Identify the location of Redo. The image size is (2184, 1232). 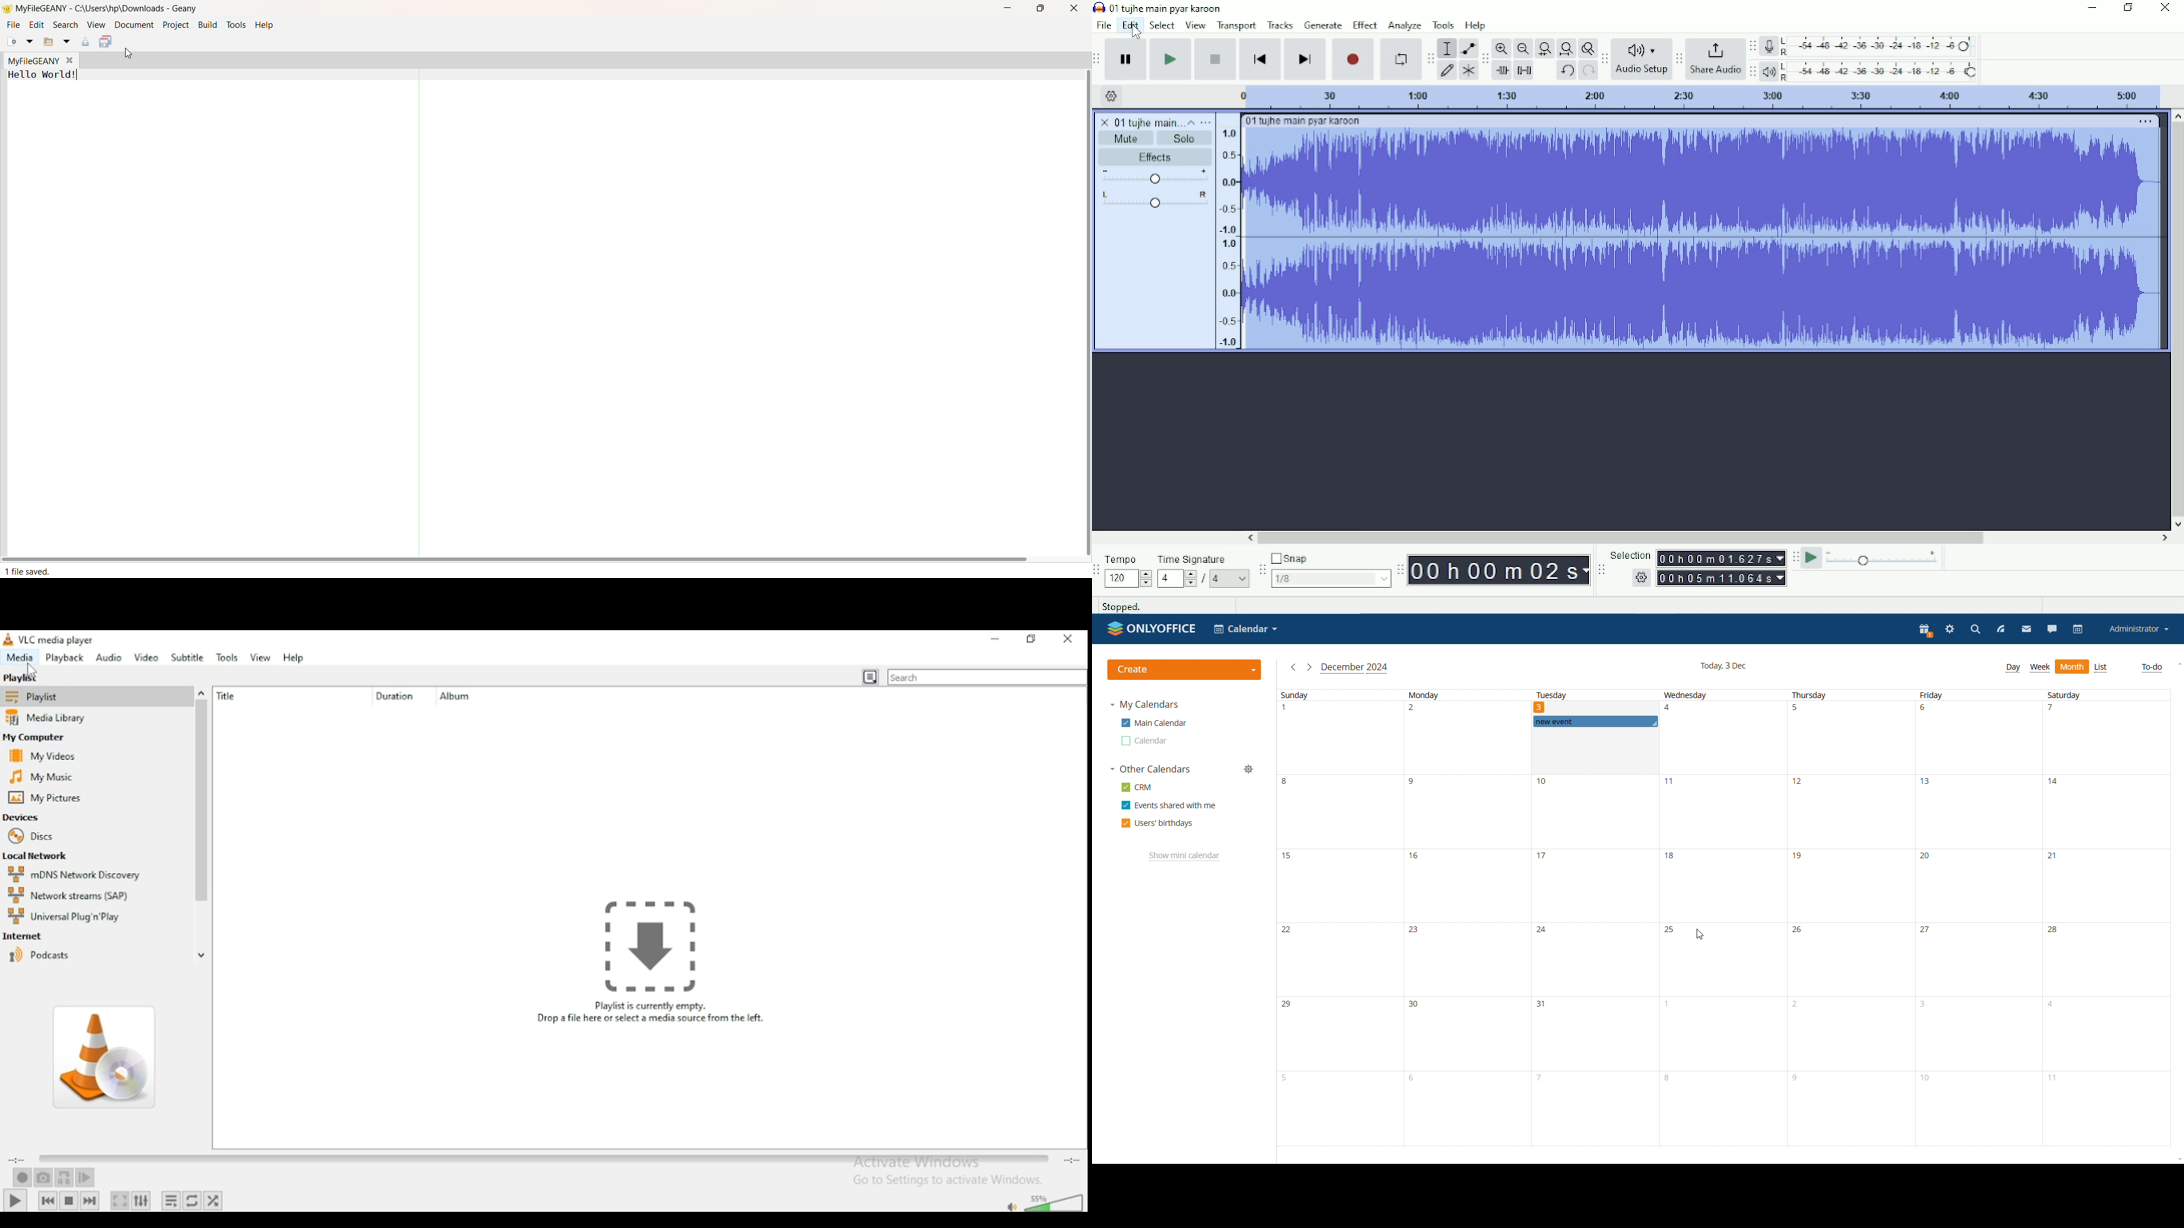
(1588, 71).